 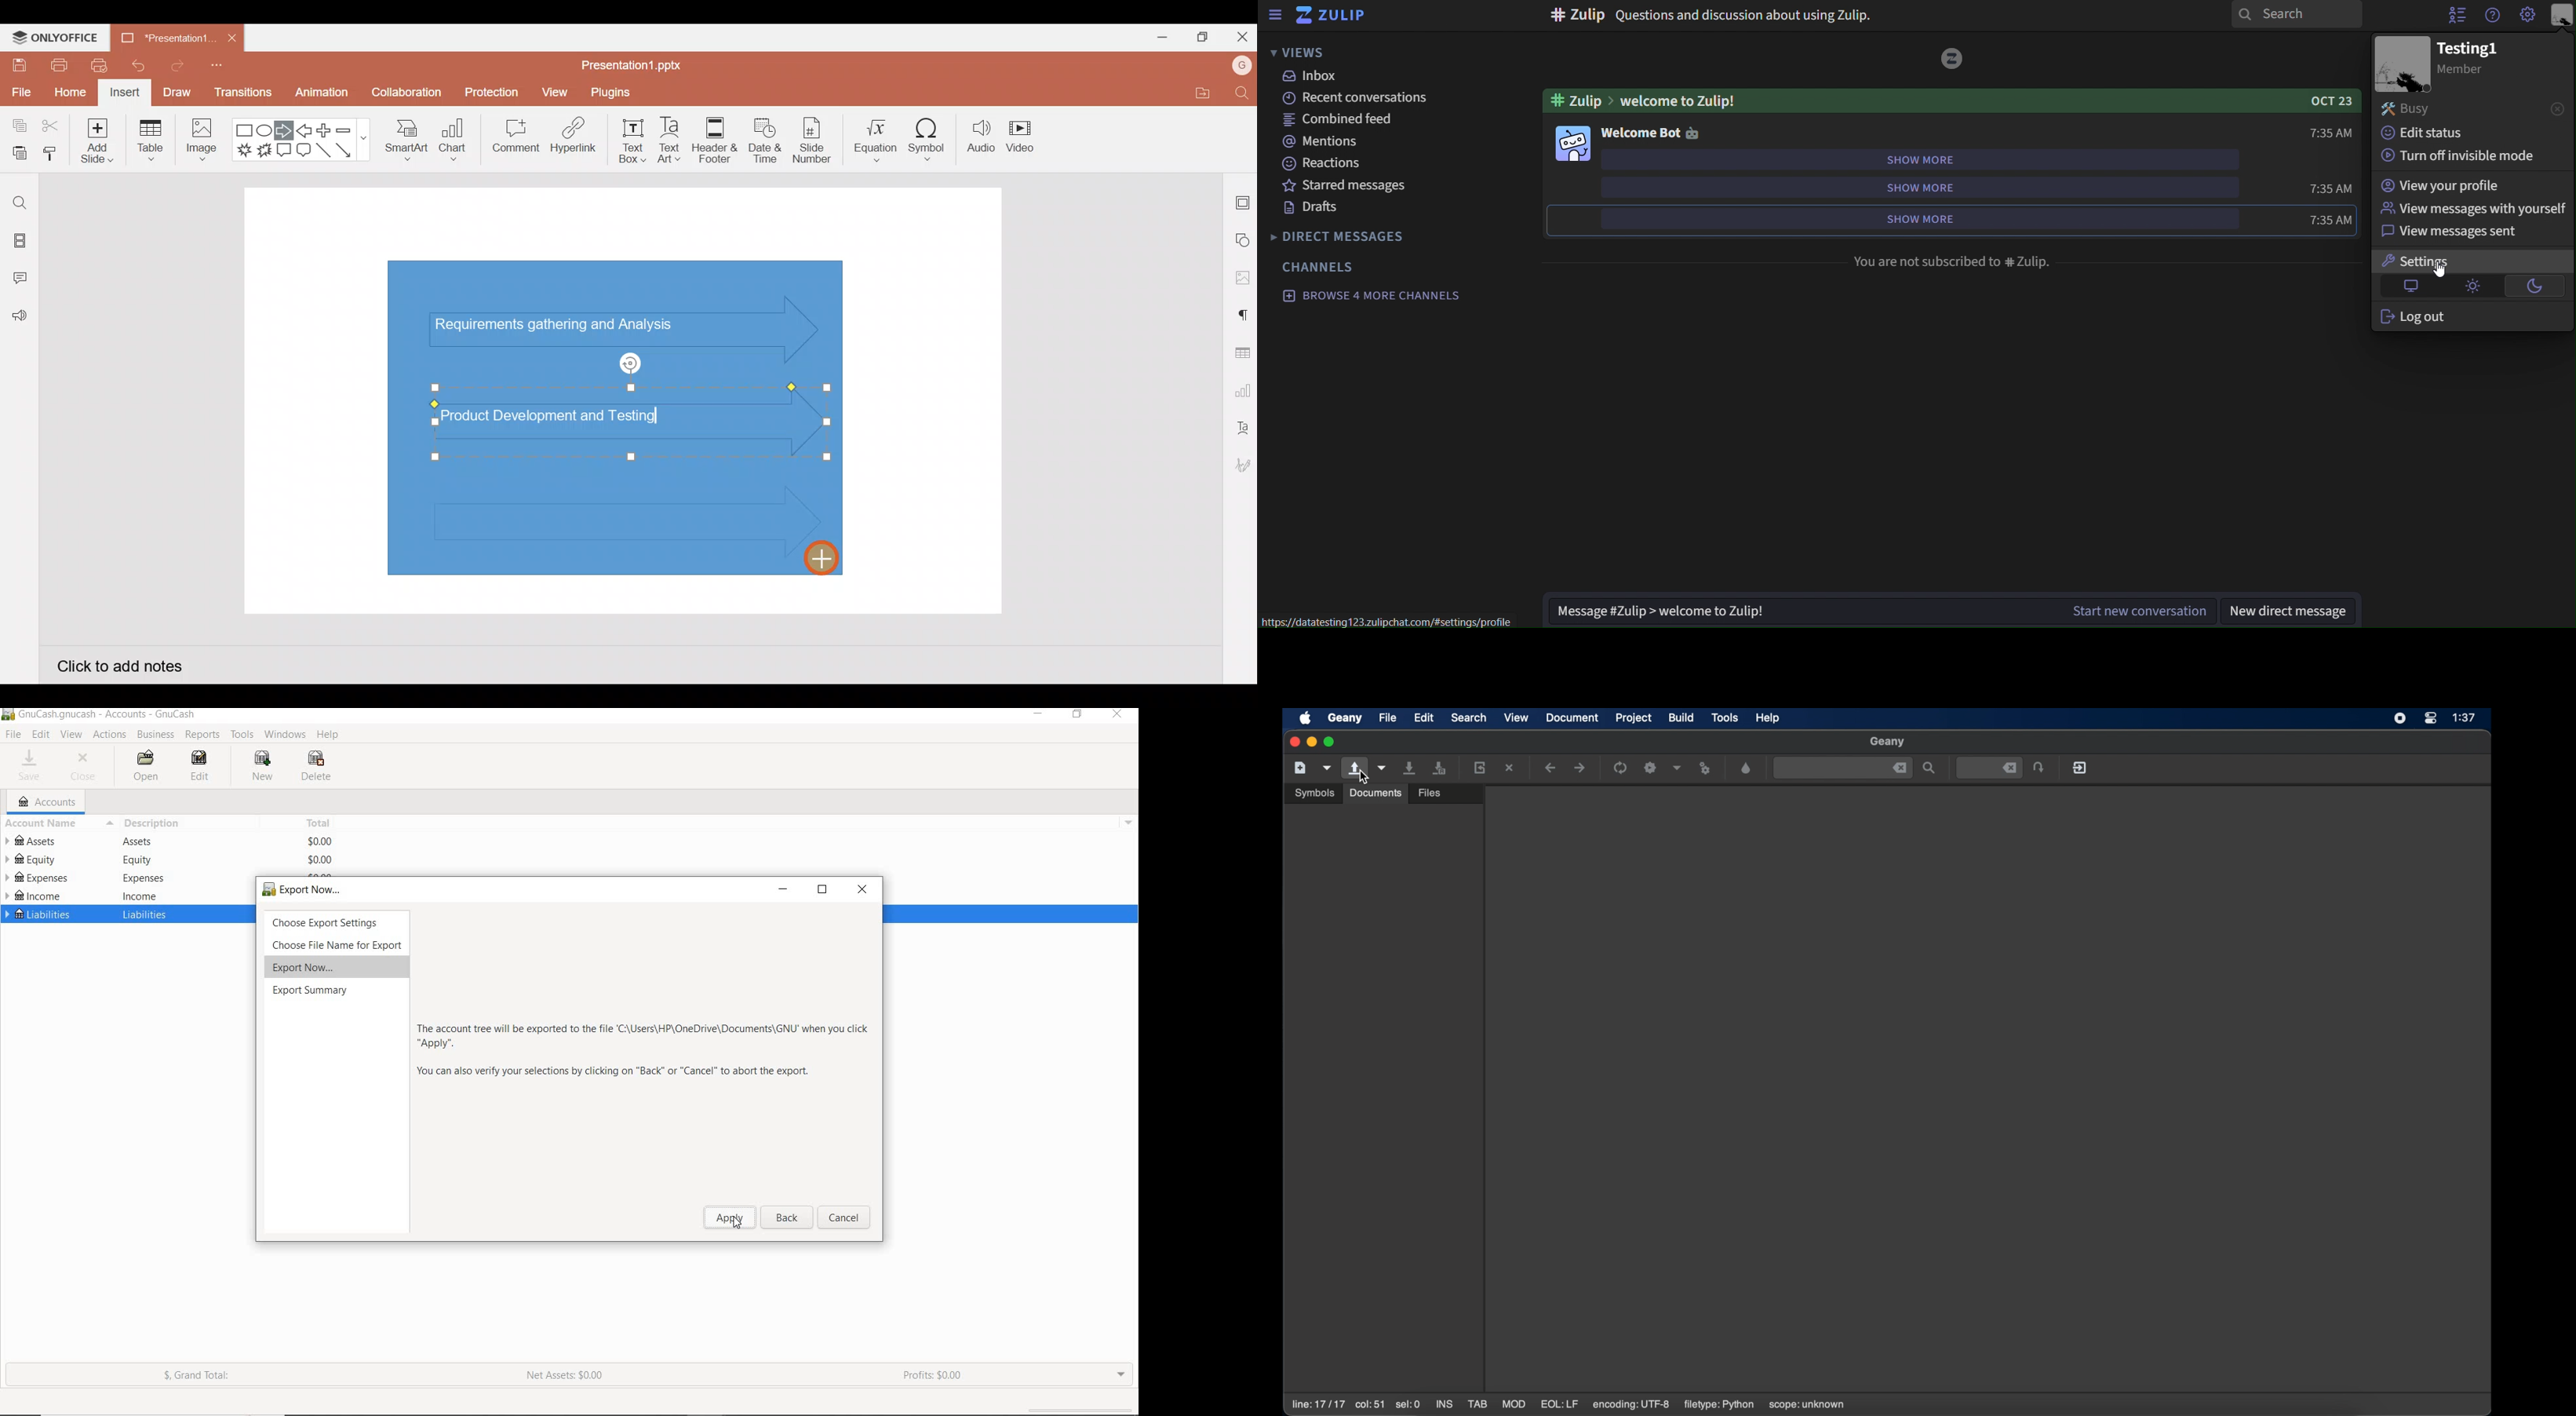 What do you see at coordinates (70, 94) in the screenshot?
I see `Home` at bounding box center [70, 94].